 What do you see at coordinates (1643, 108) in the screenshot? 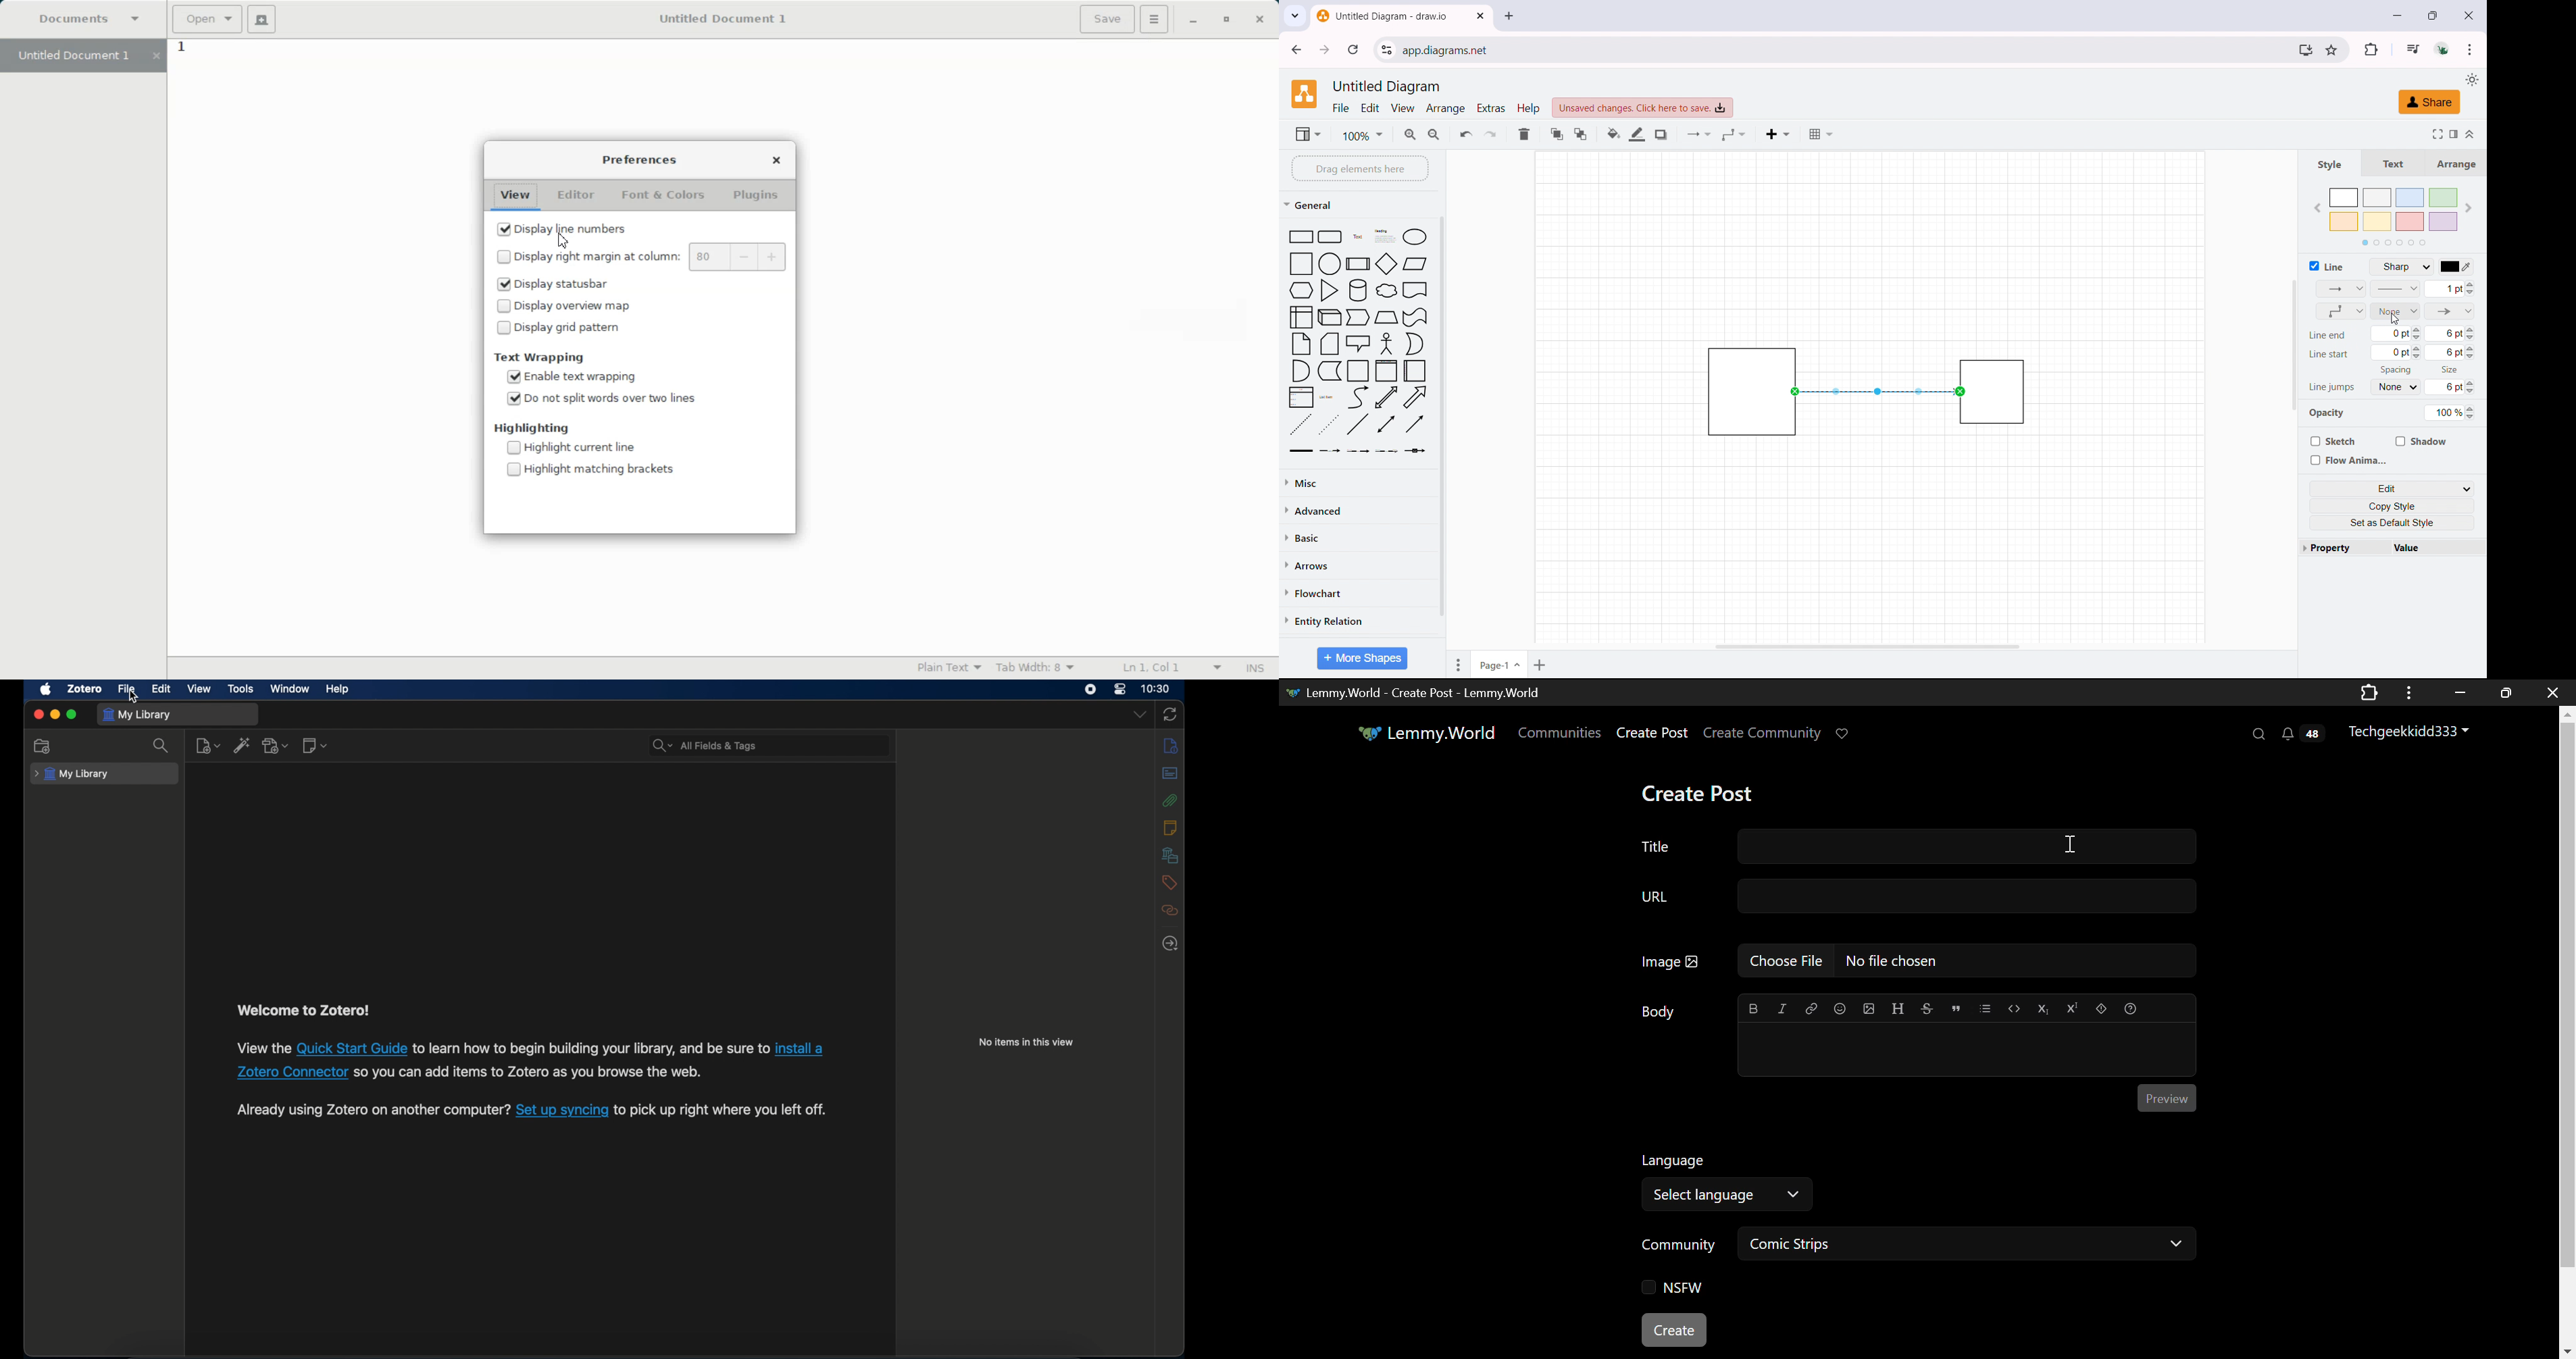
I see `click to save` at bounding box center [1643, 108].